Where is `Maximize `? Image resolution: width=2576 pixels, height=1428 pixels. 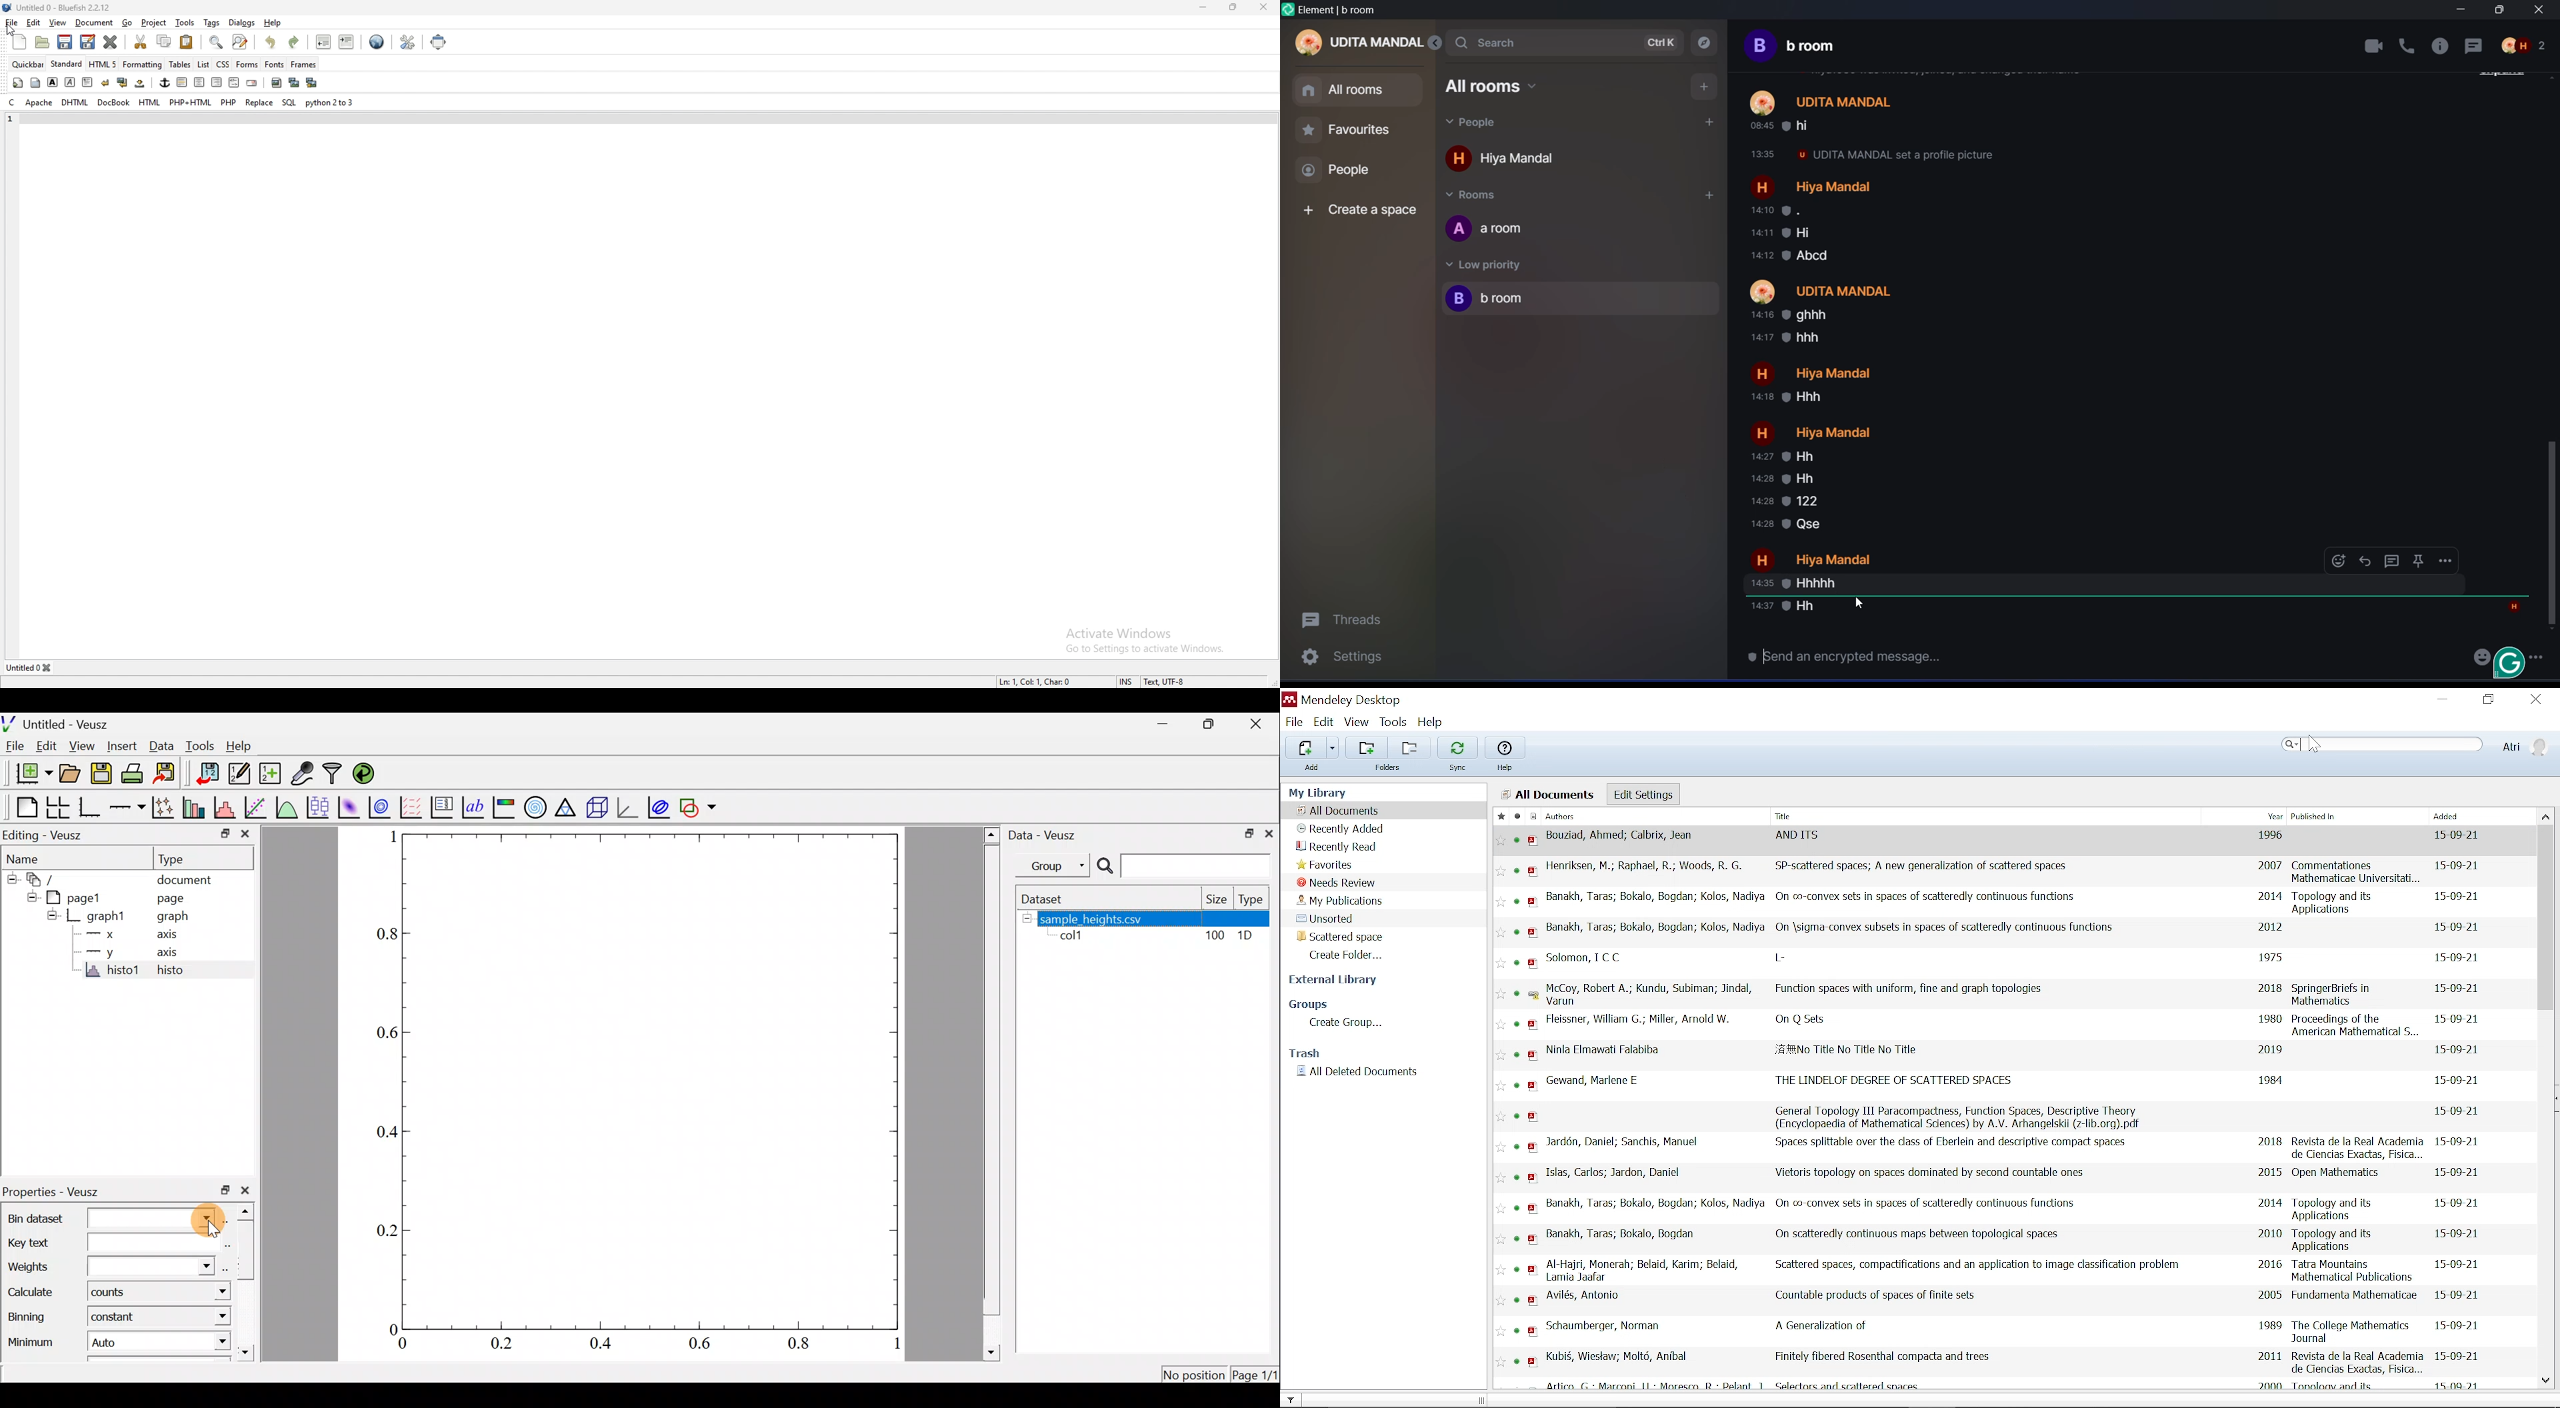
Maximize  is located at coordinates (2497, 11).